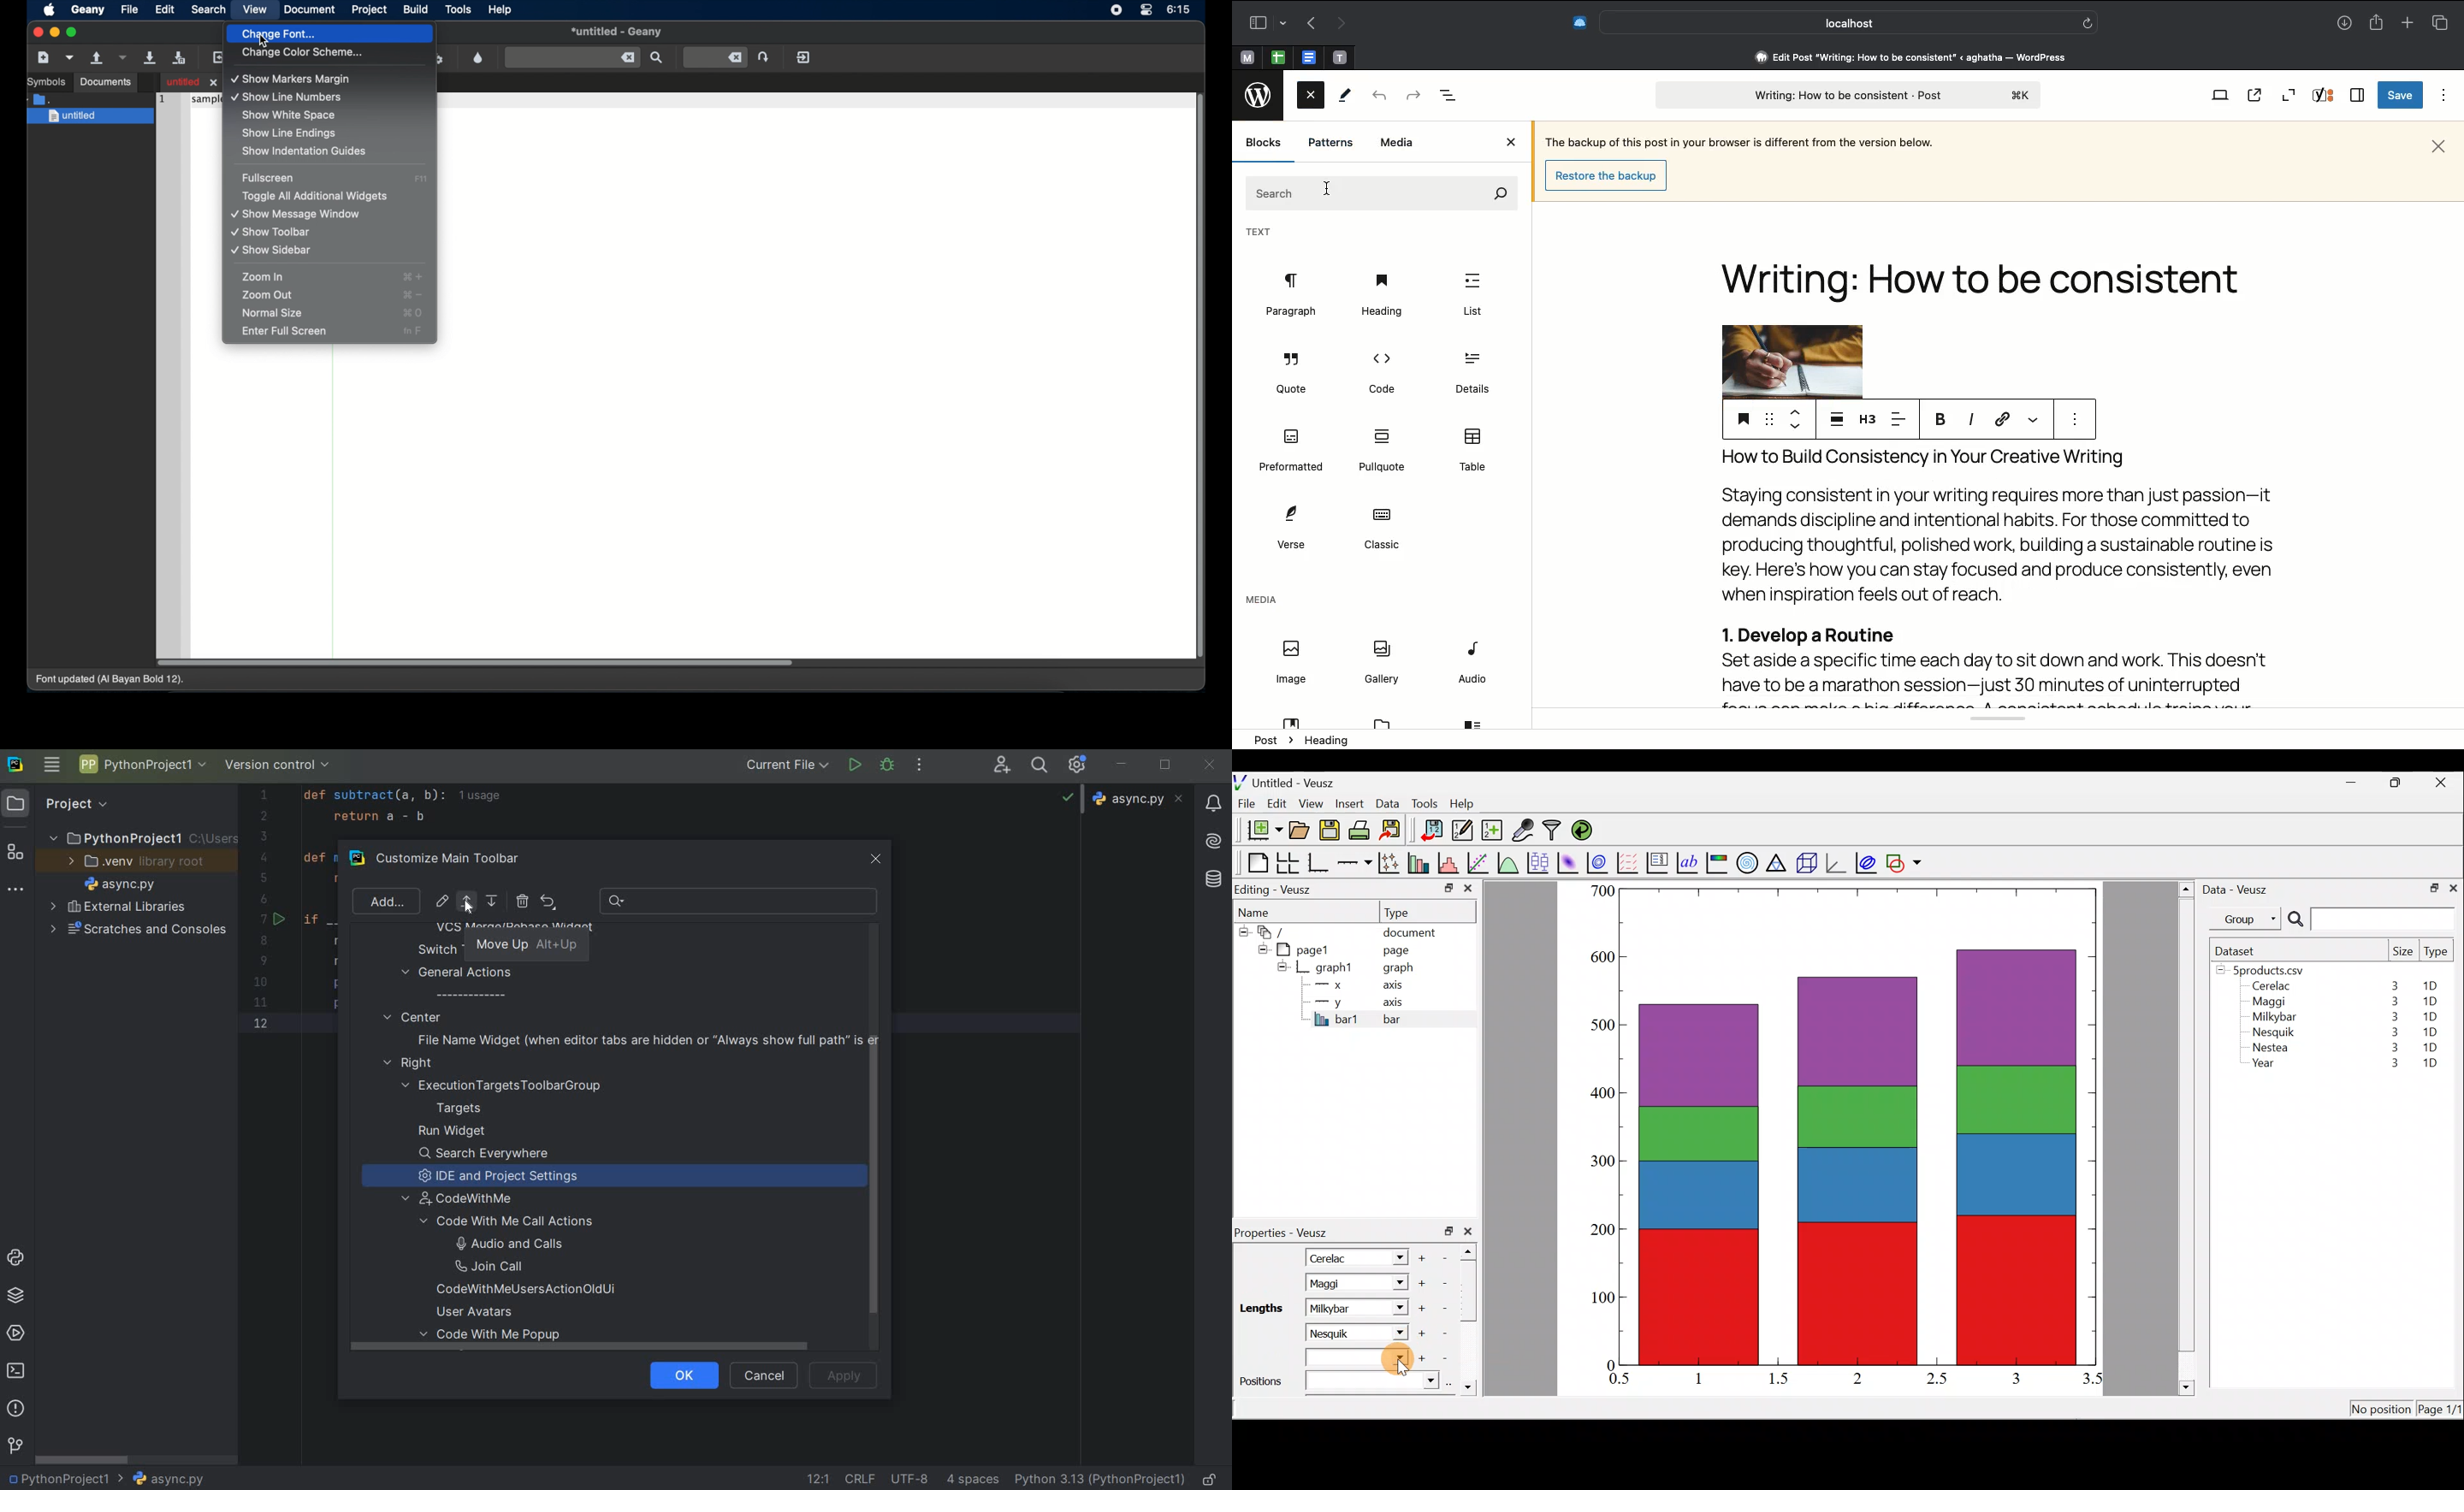 The width and height of the screenshot is (2464, 1512). I want to click on targets, so click(469, 1109).